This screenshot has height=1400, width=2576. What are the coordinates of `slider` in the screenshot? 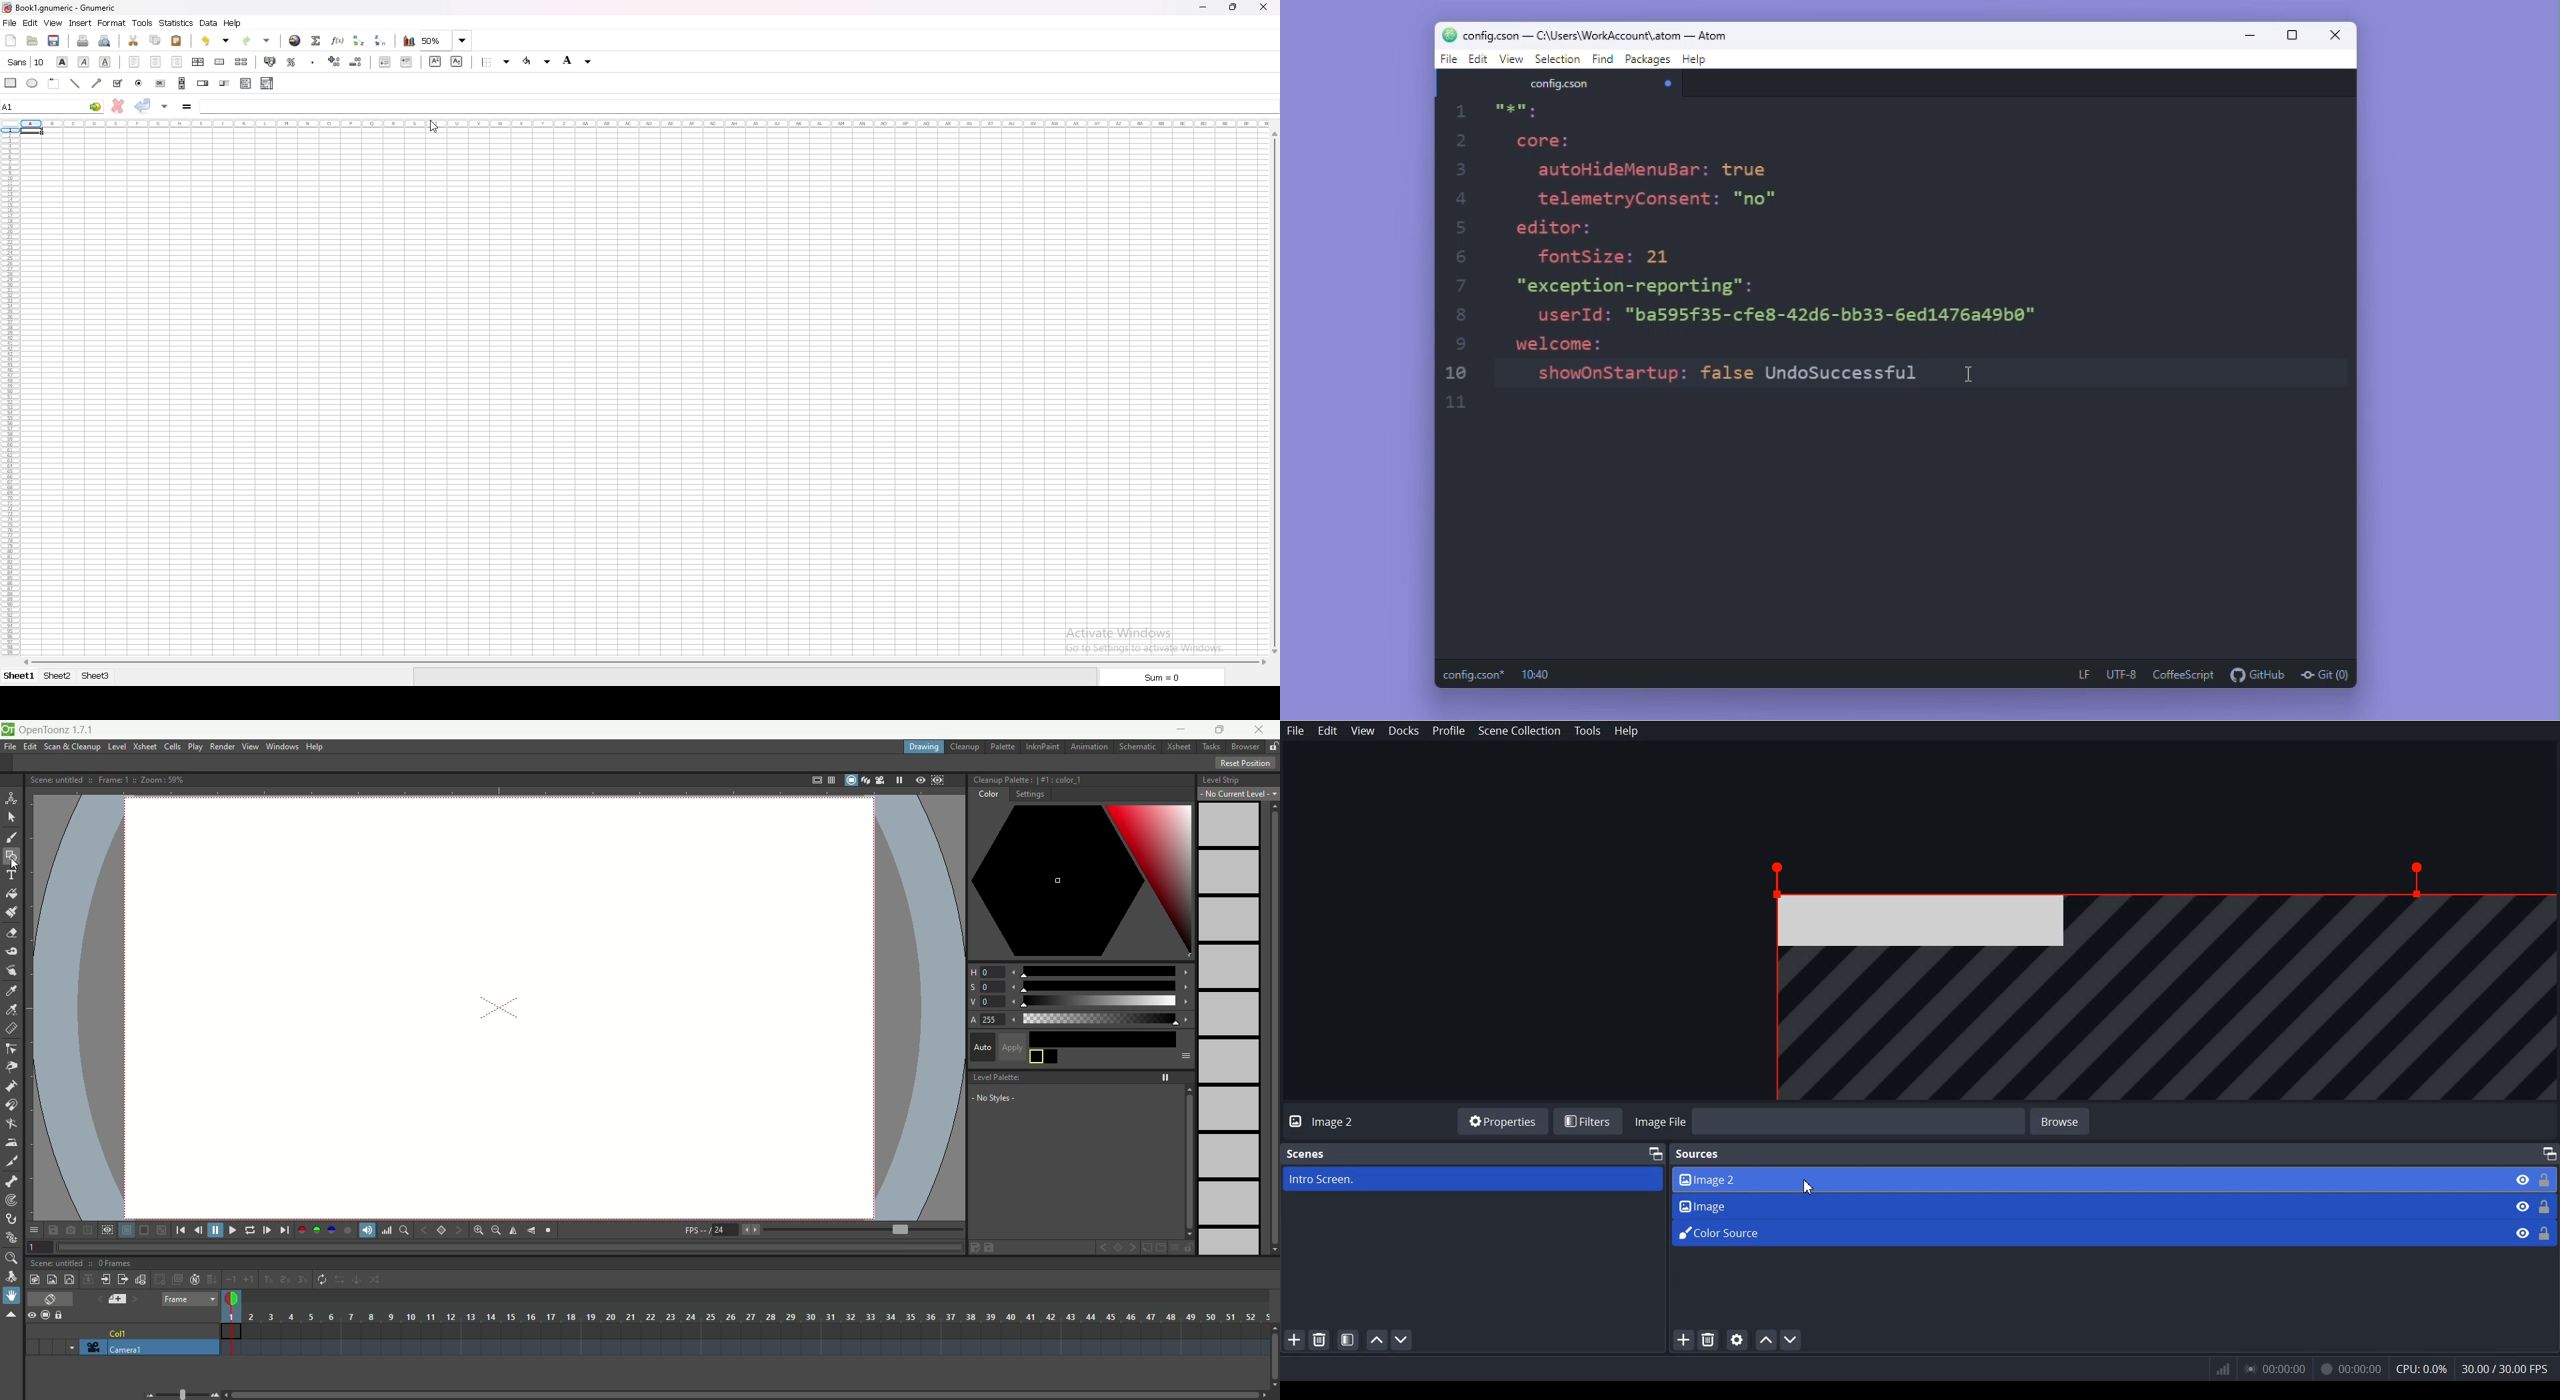 It's located at (225, 84).